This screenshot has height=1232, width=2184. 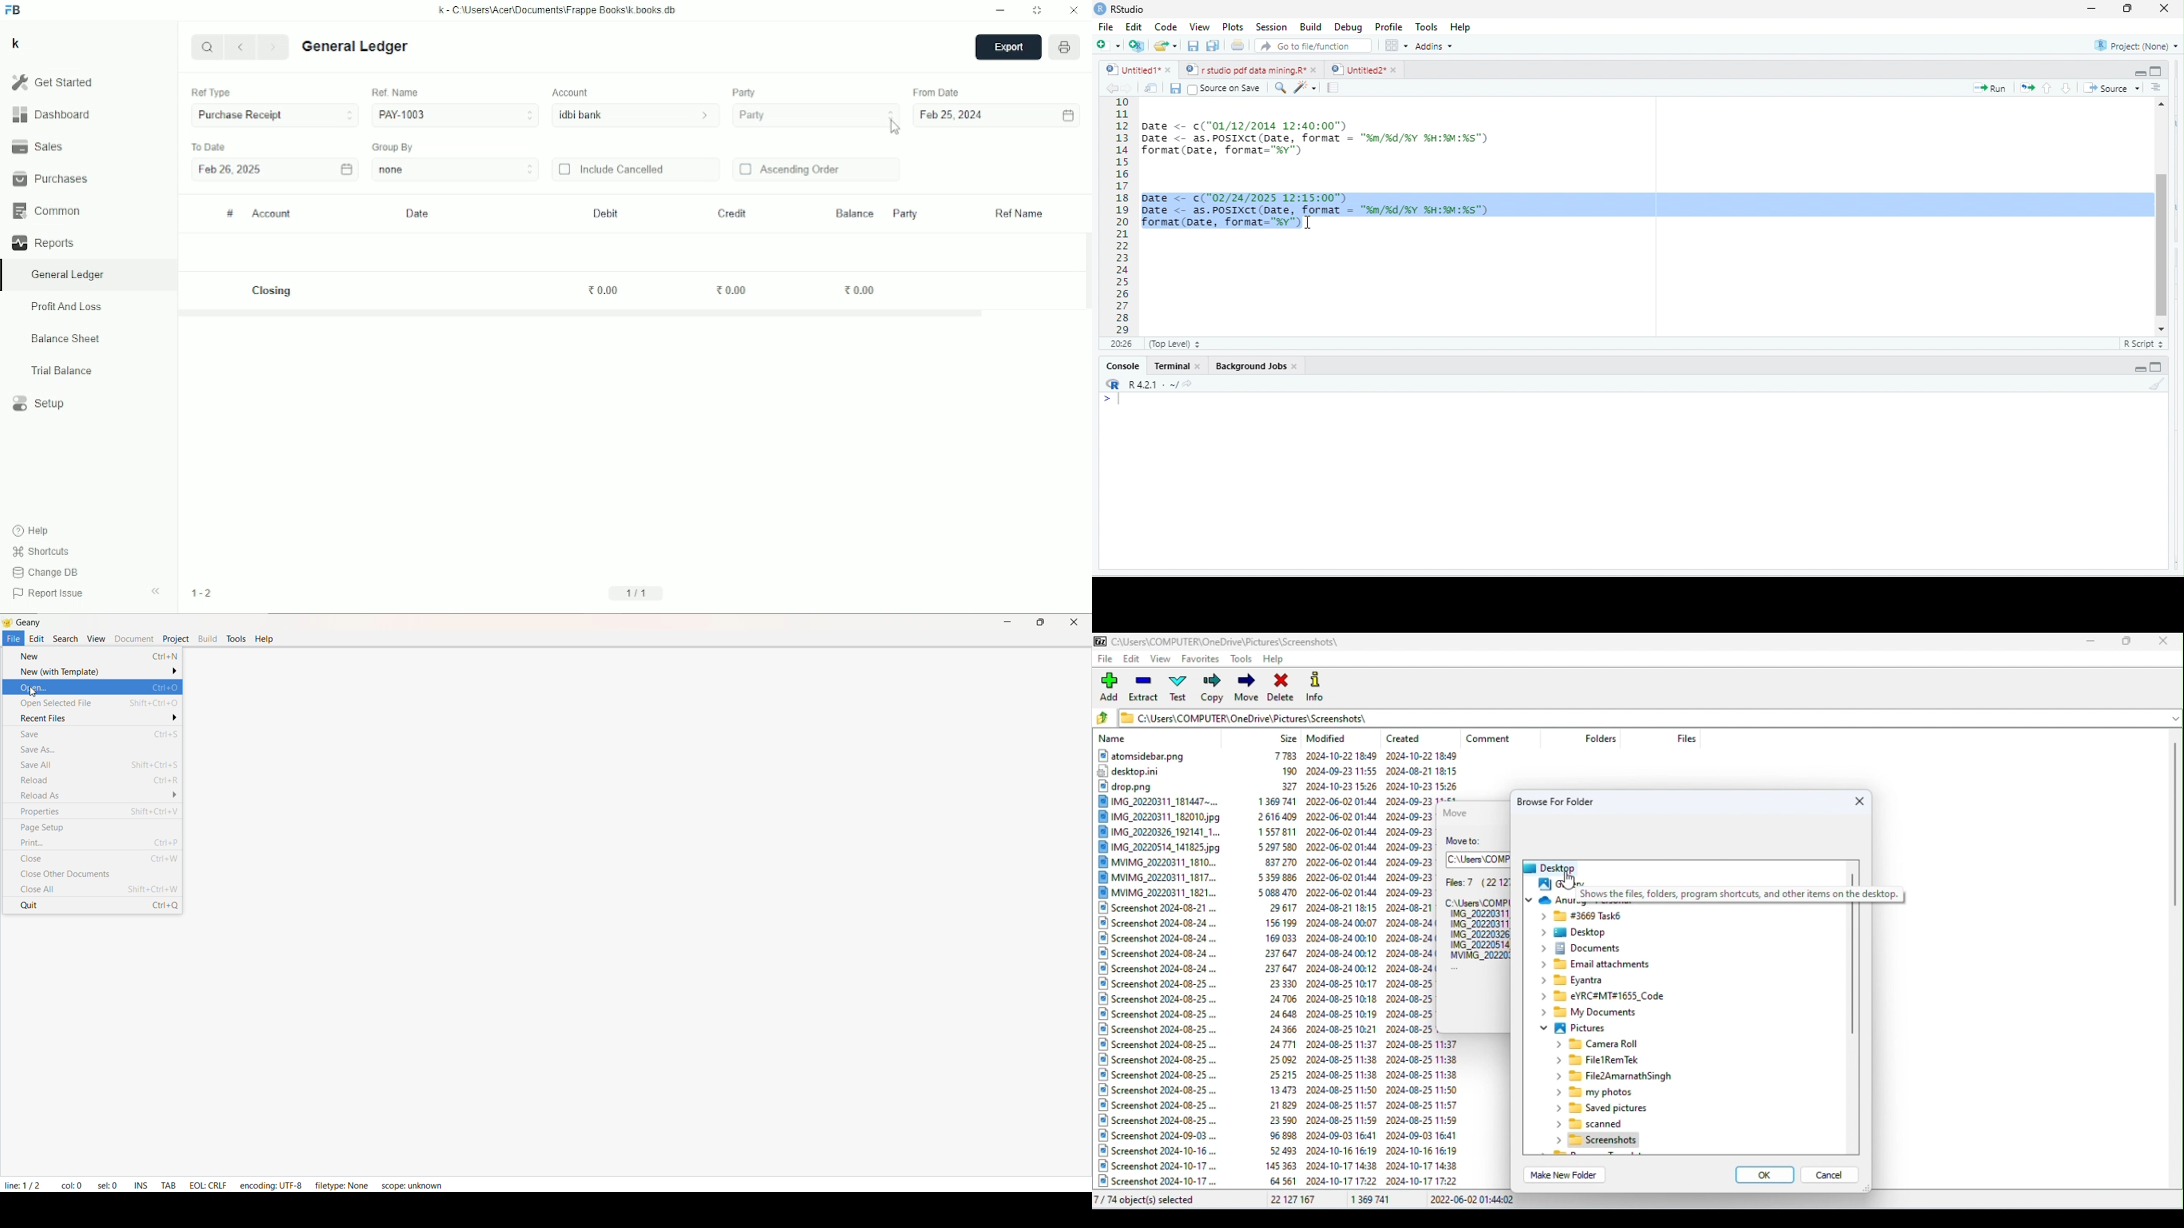 What do you see at coordinates (1602, 996) in the screenshot?
I see `Folder` at bounding box center [1602, 996].